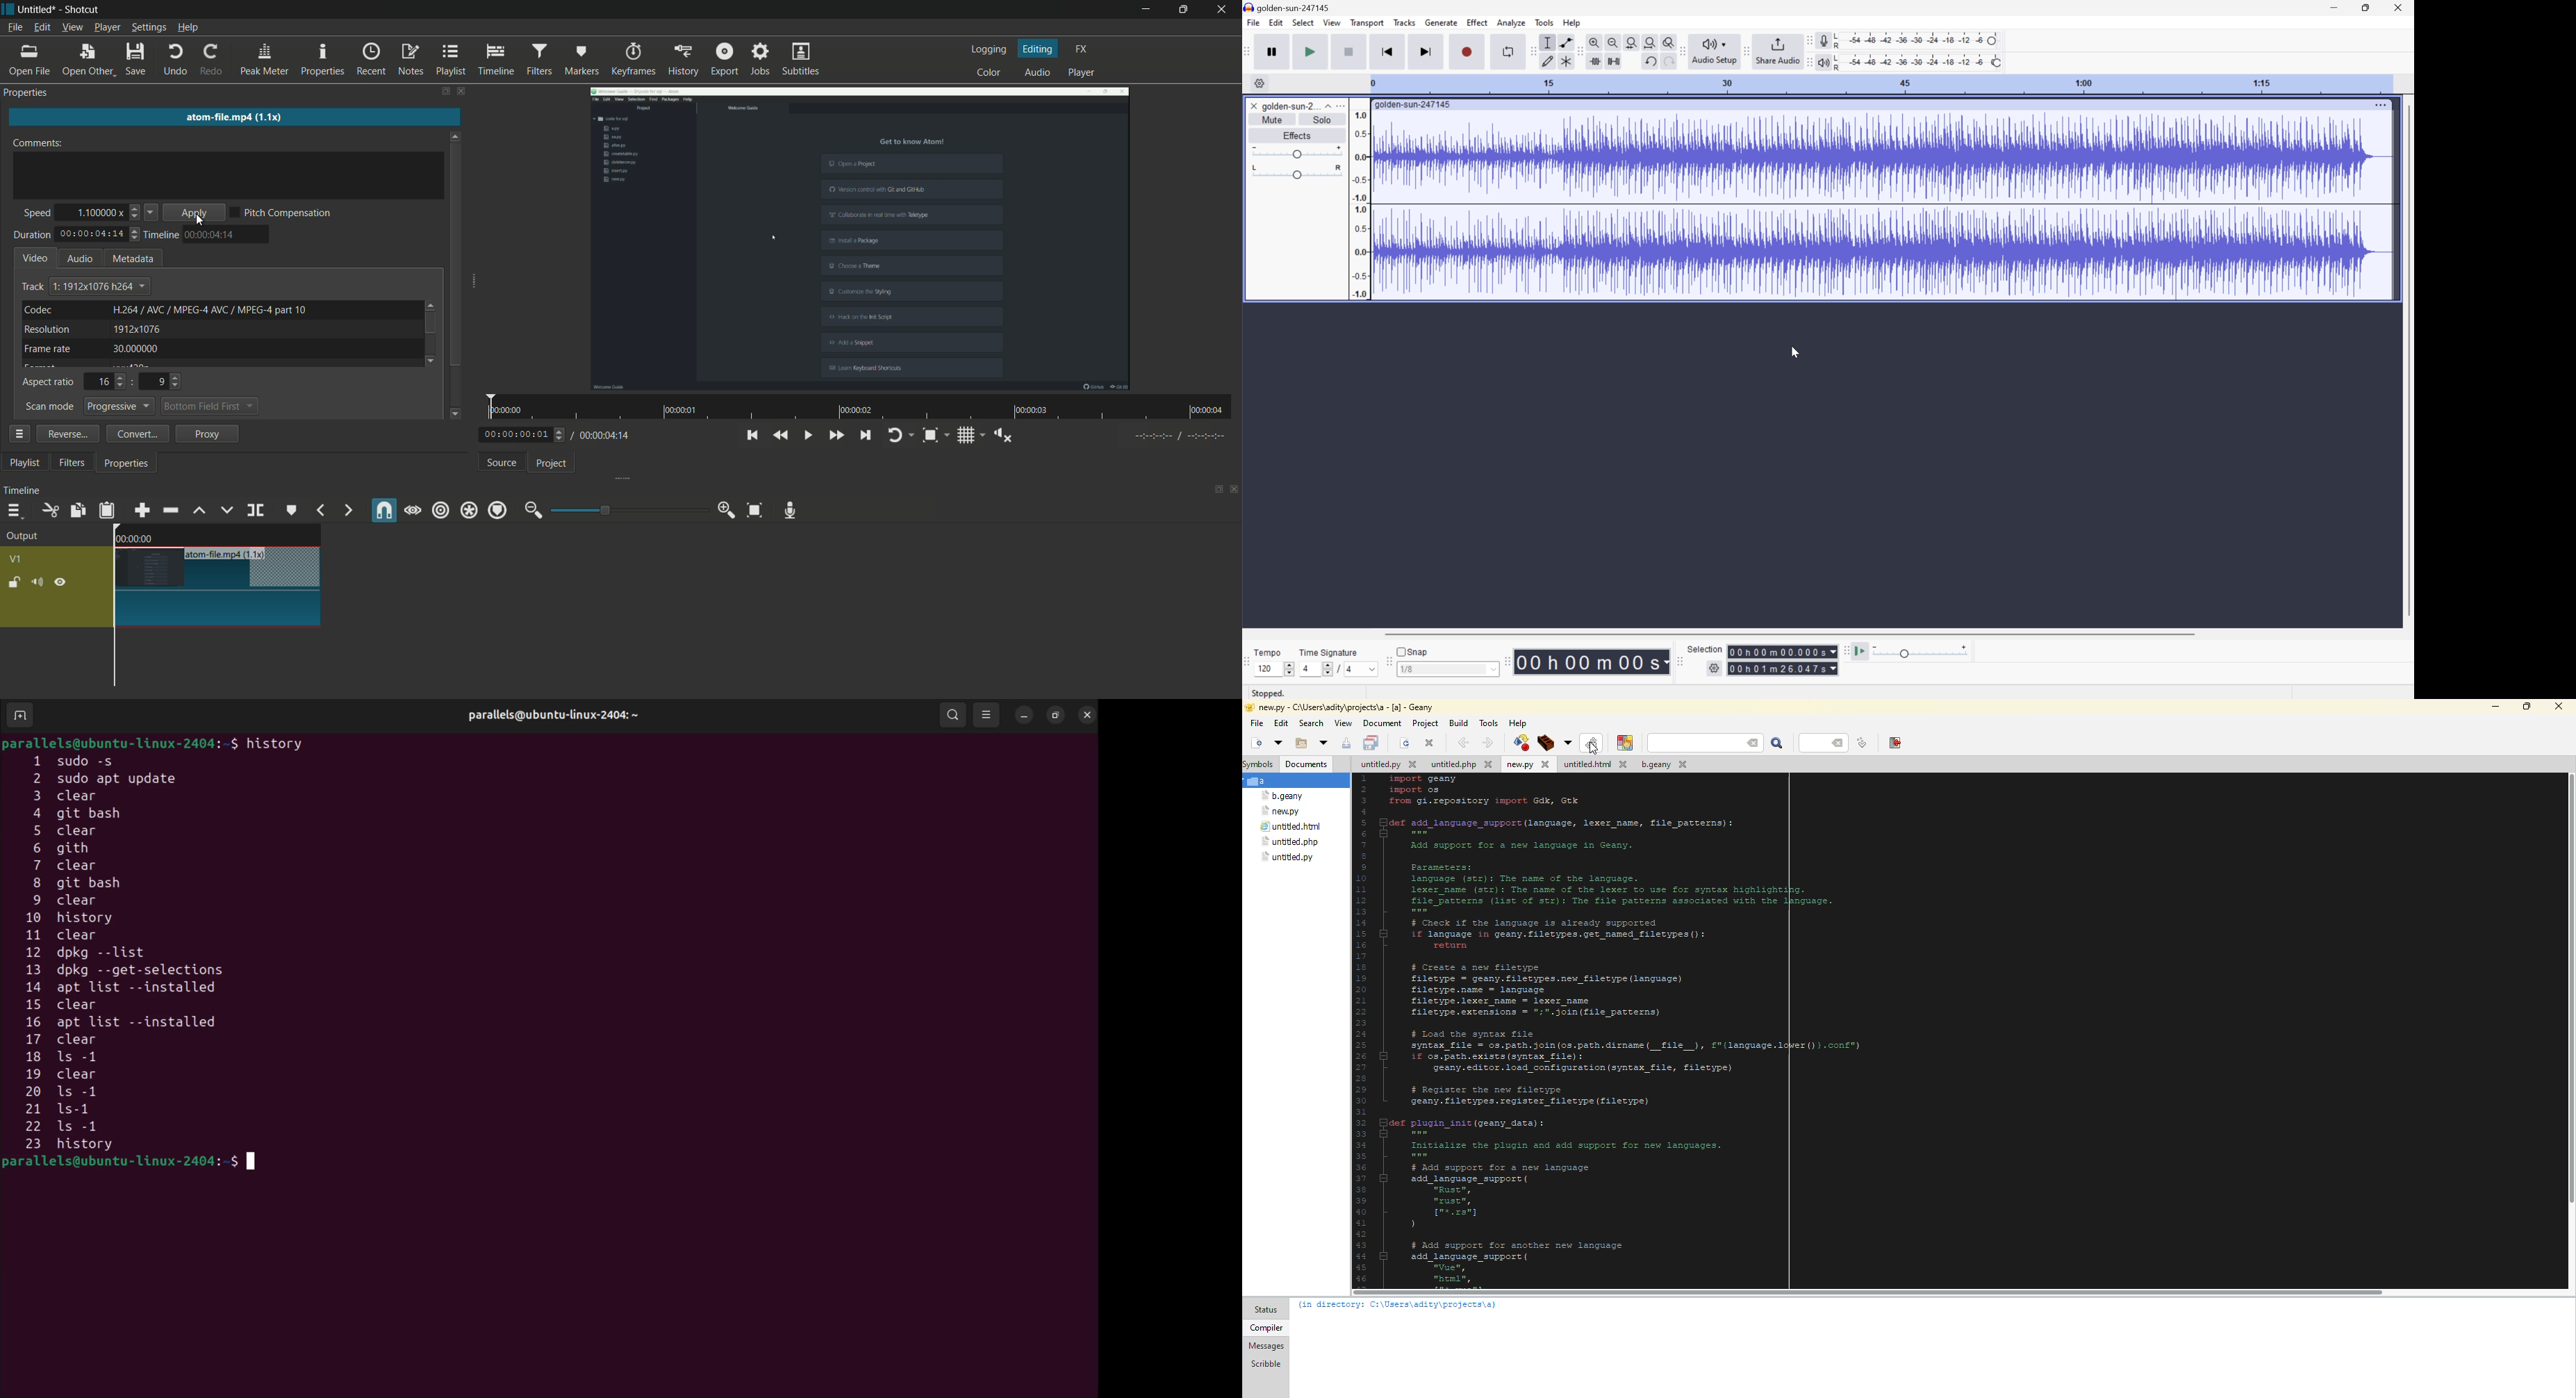 This screenshot has height=1400, width=2576. I want to click on ripple markers, so click(498, 510).